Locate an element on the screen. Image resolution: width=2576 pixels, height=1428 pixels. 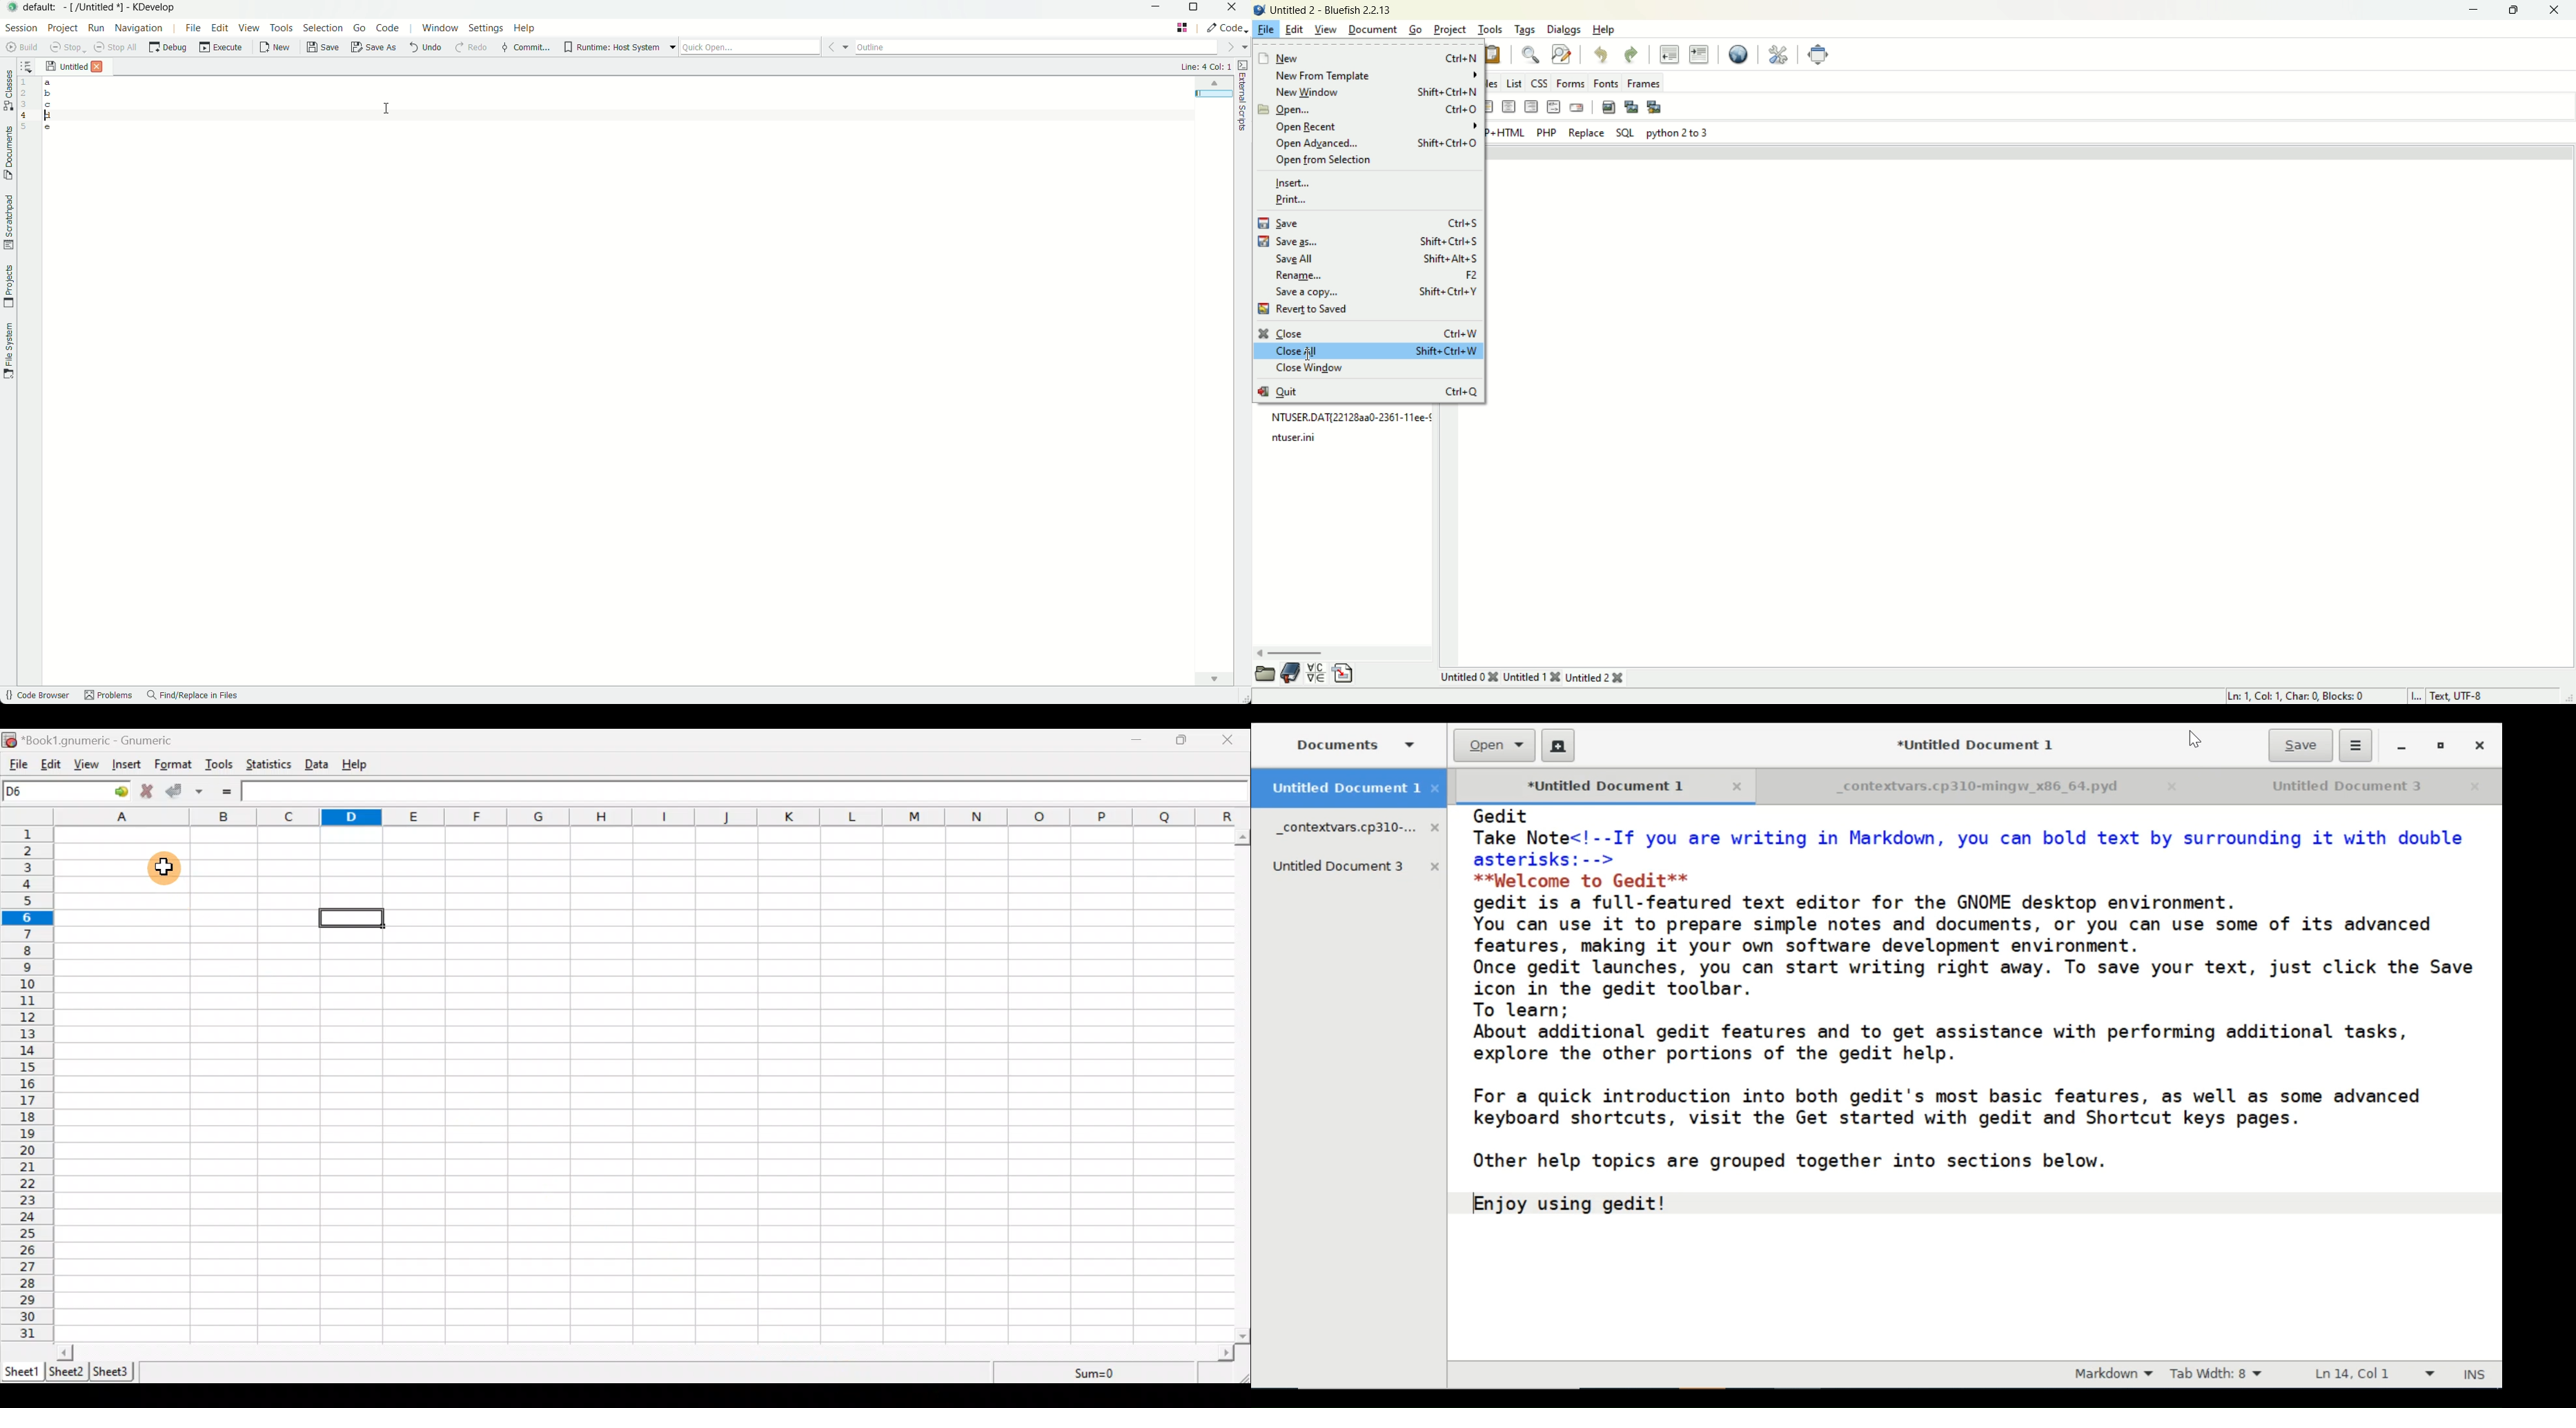
Cursor hovering on cell A3 is located at coordinates (160, 868).